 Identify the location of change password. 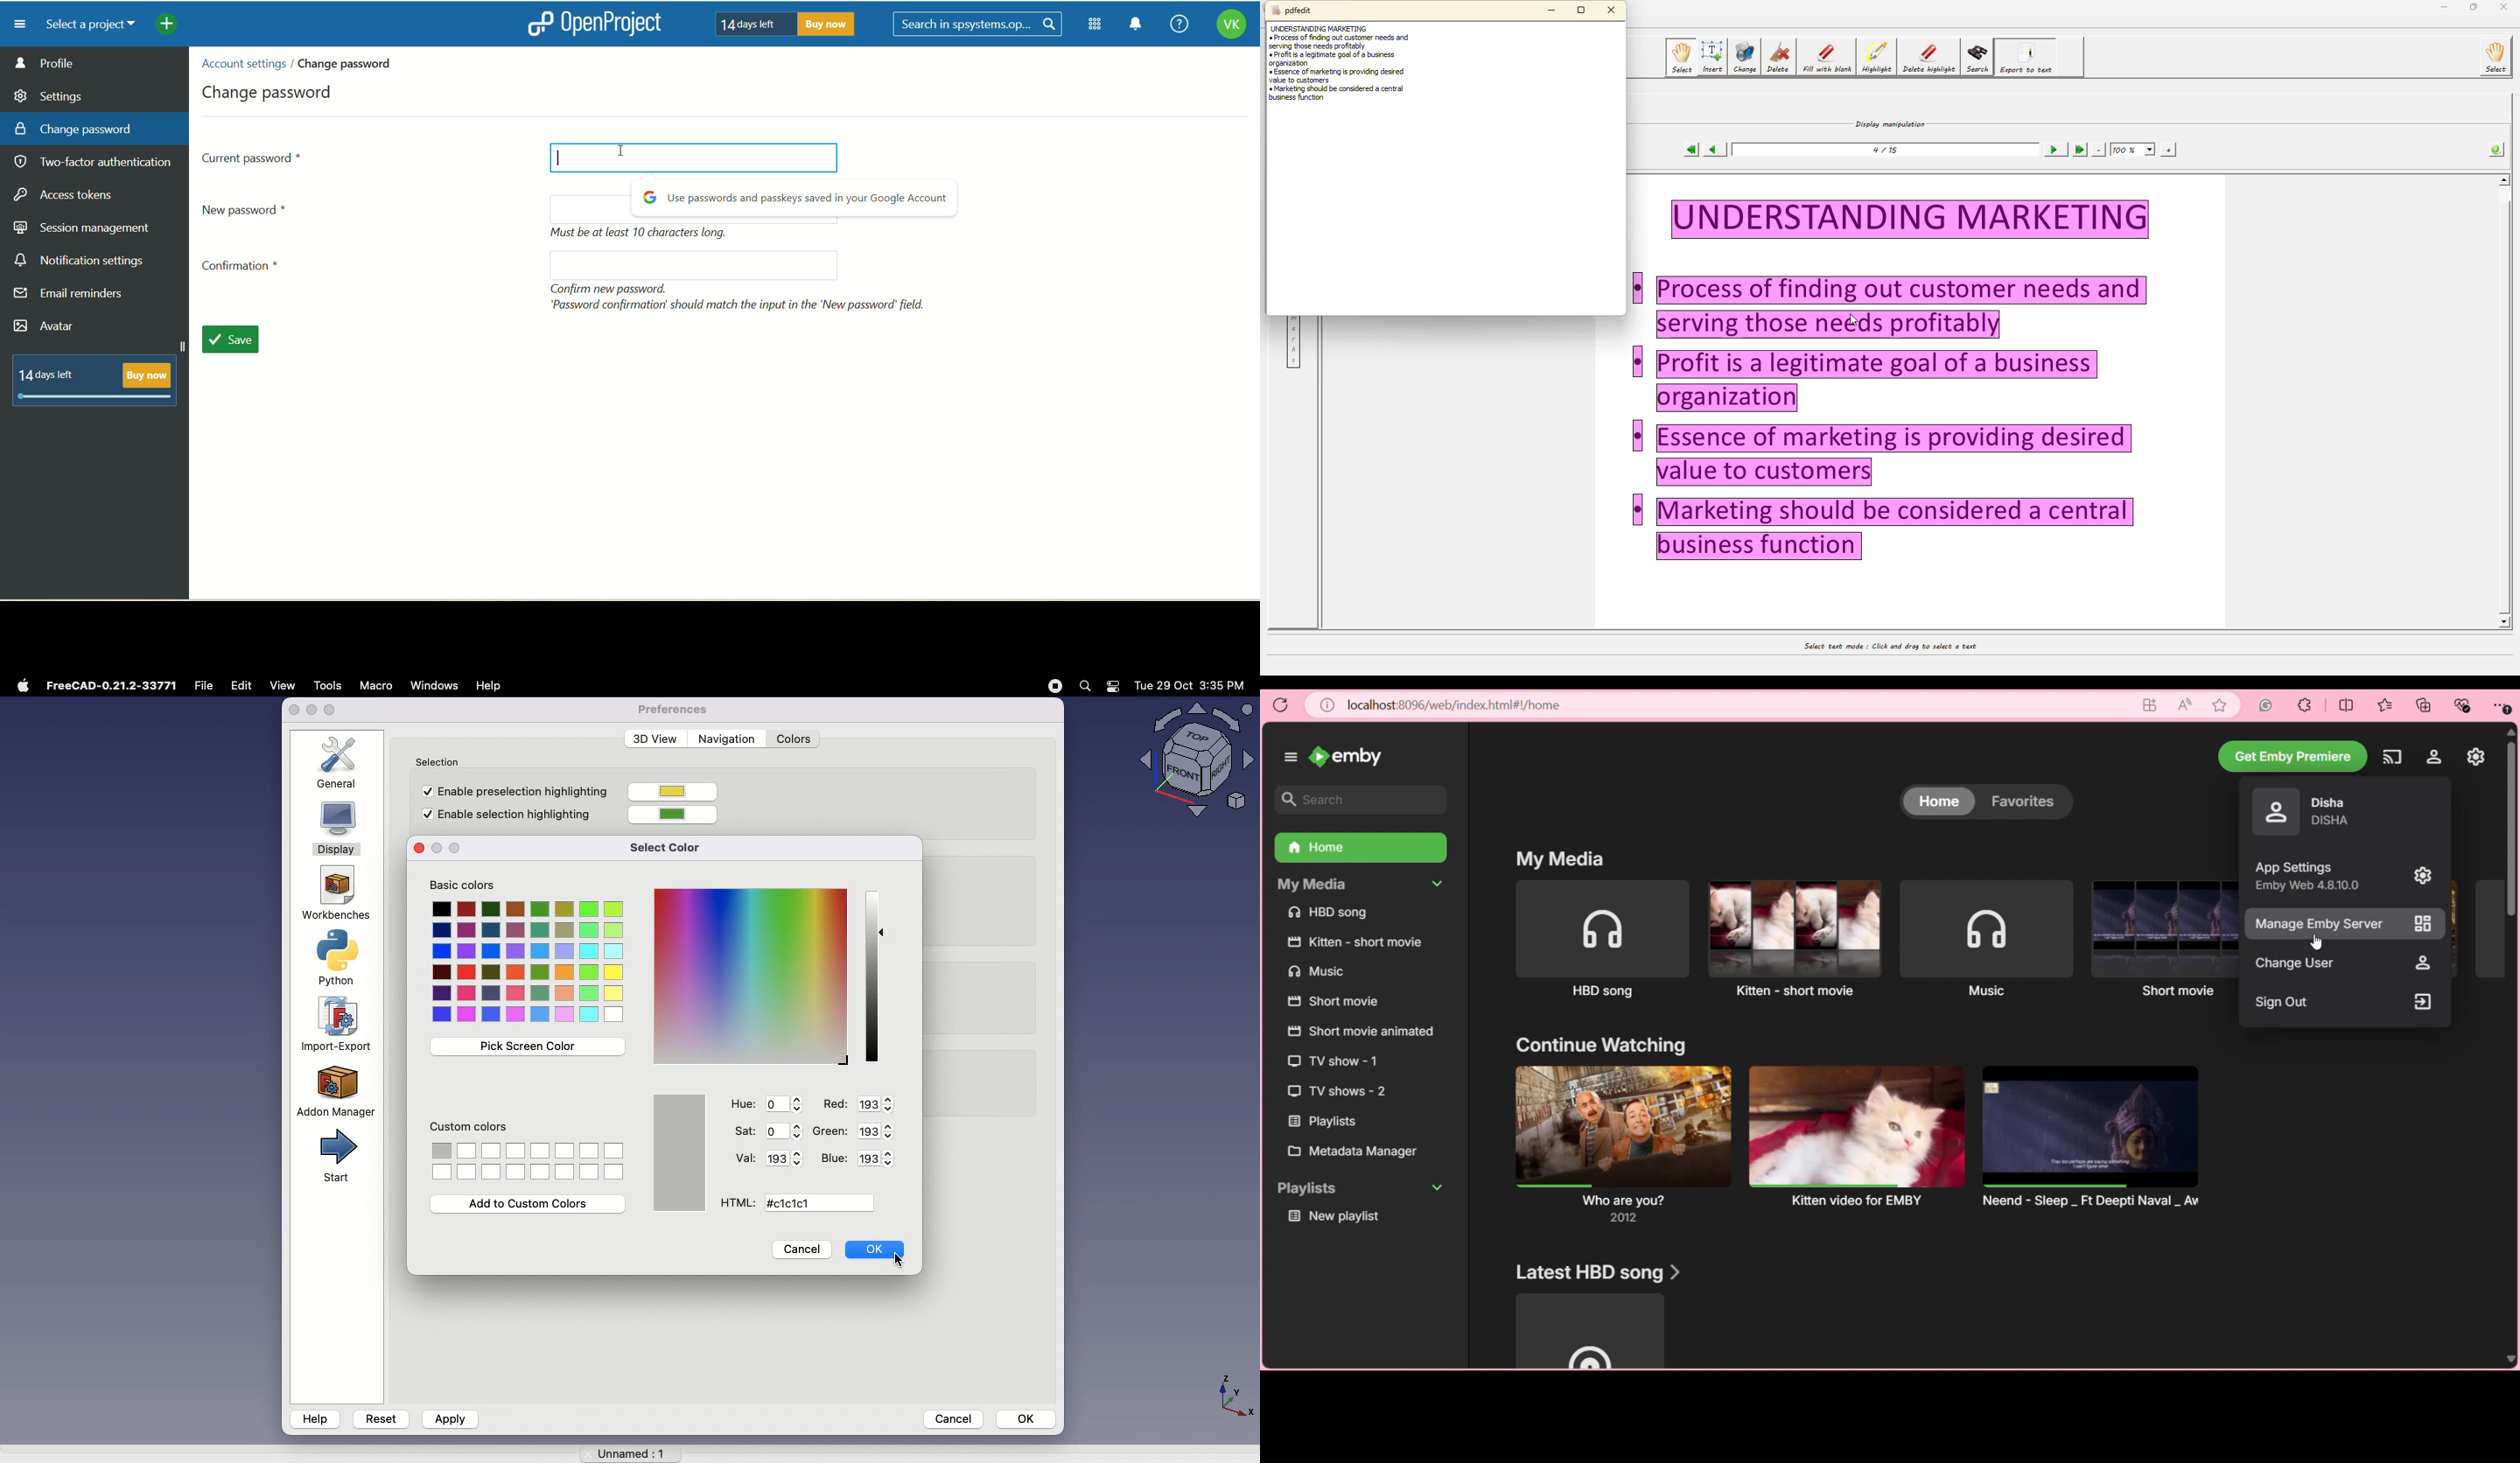
(74, 128).